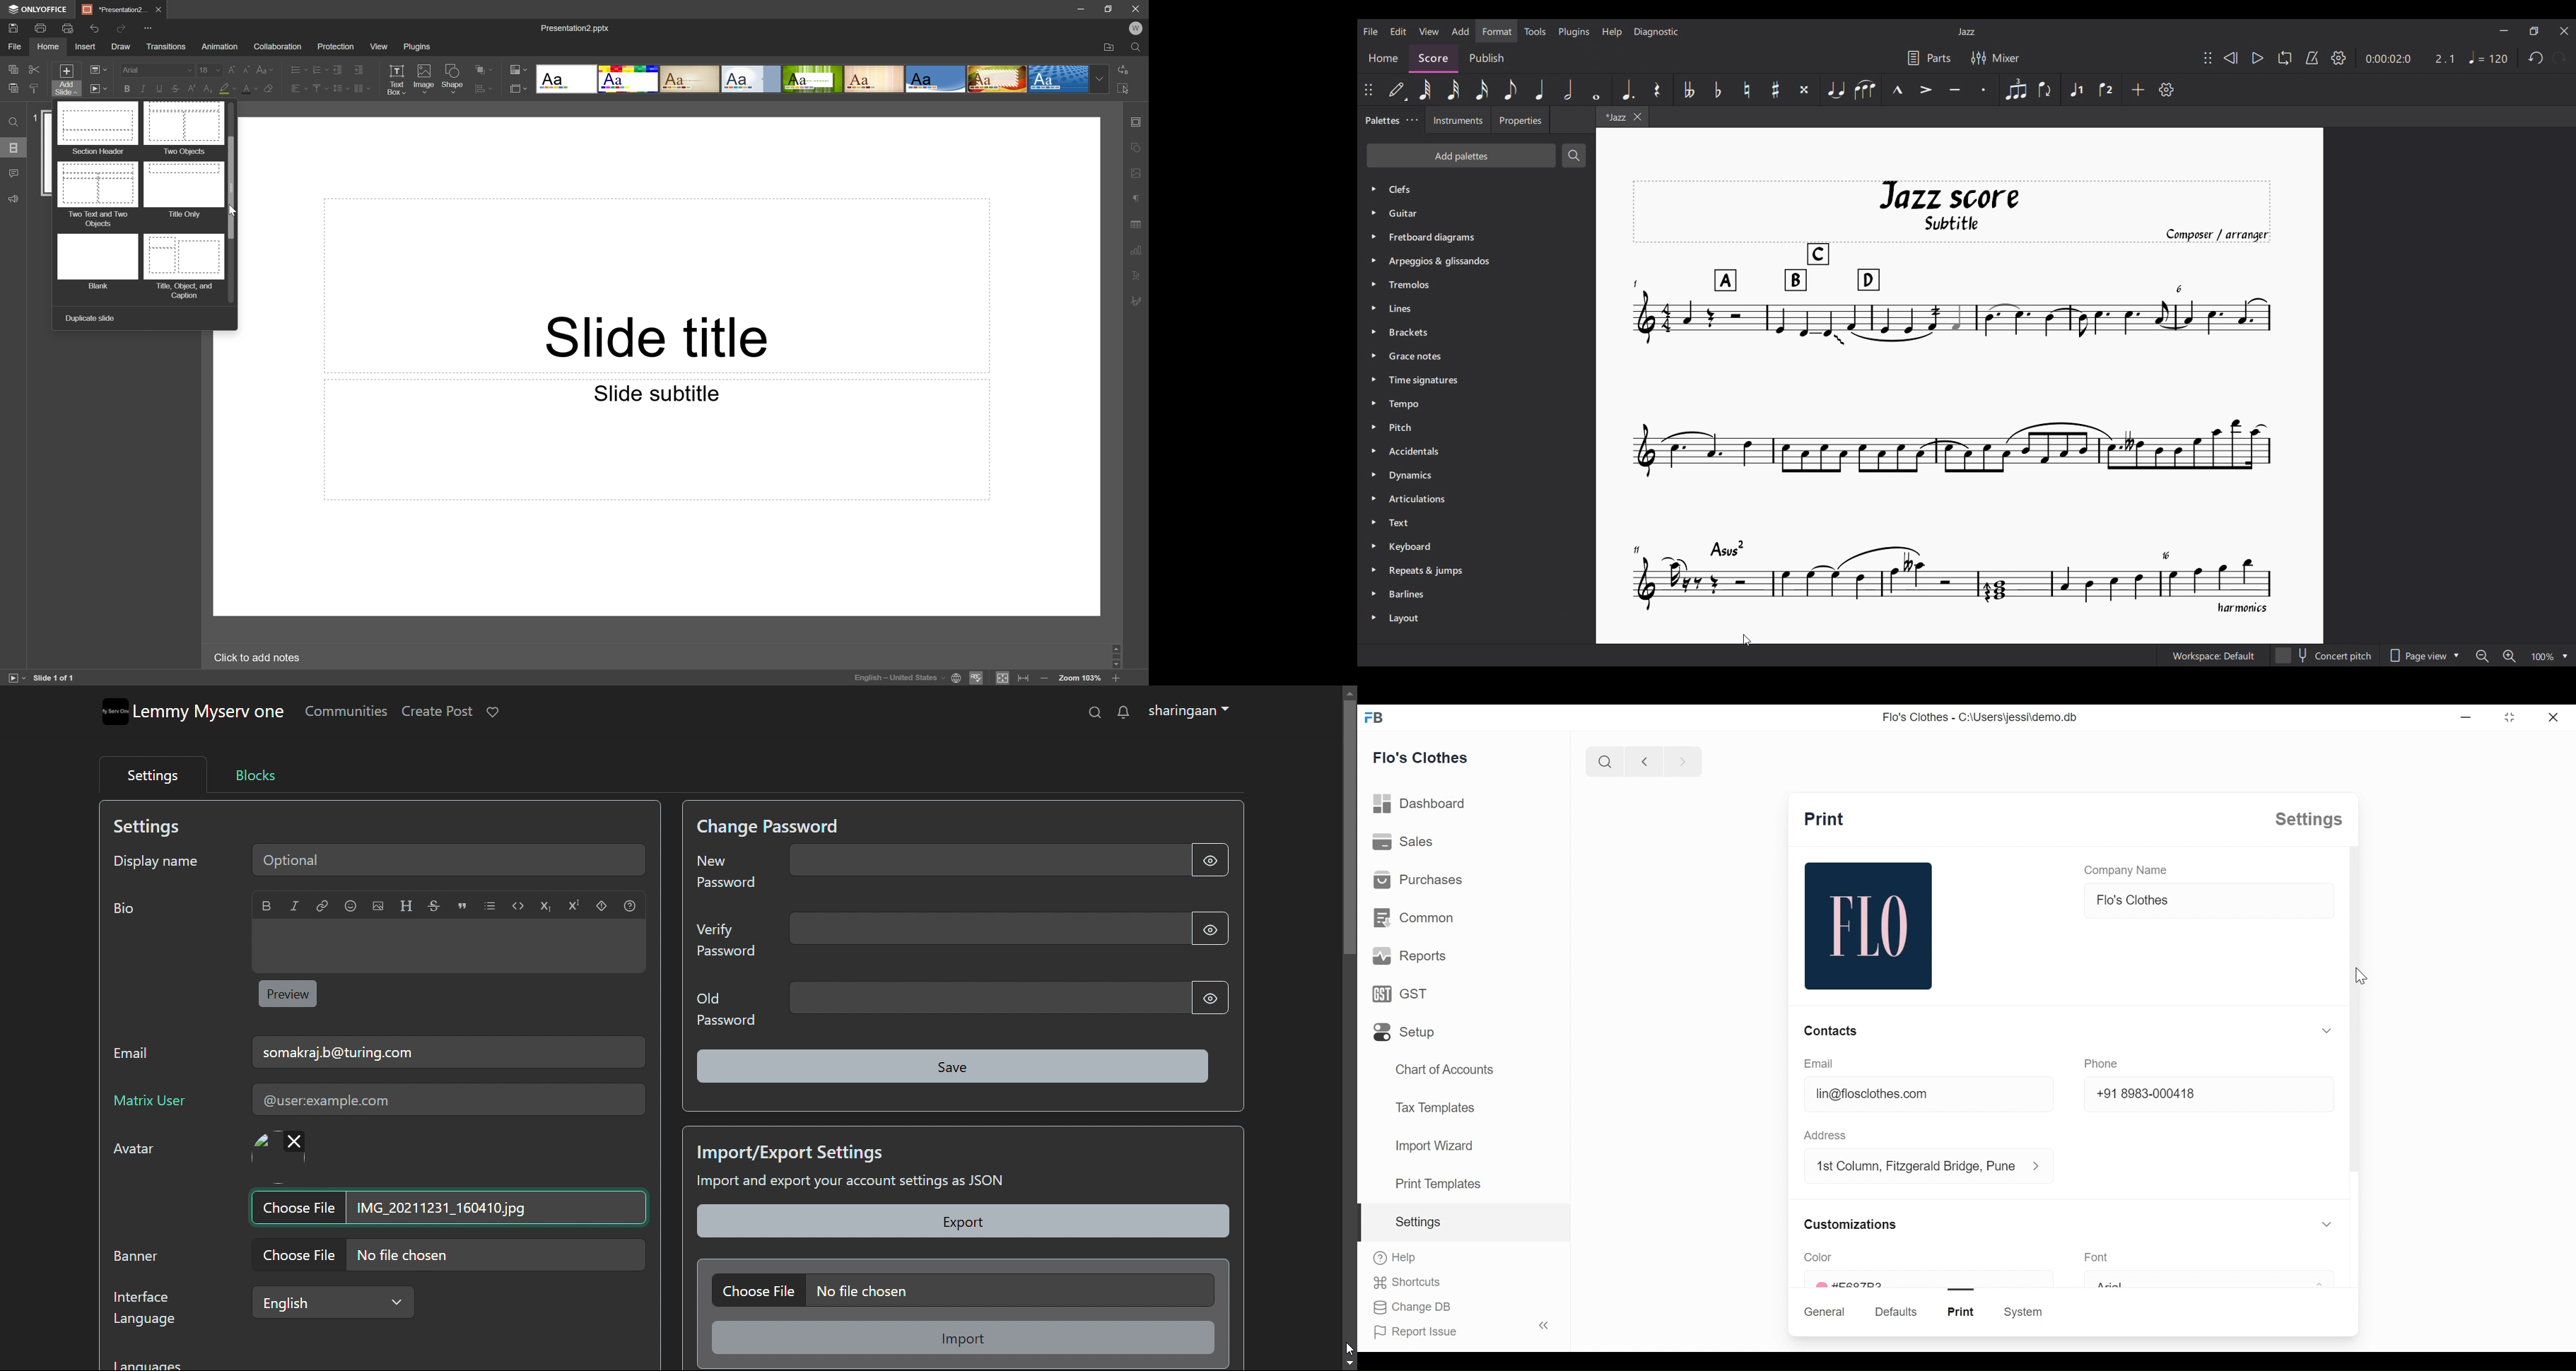  What do you see at coordinates (813, 79) in the screenshot?
I see `Type of slides` at bounding box center [813, 79].